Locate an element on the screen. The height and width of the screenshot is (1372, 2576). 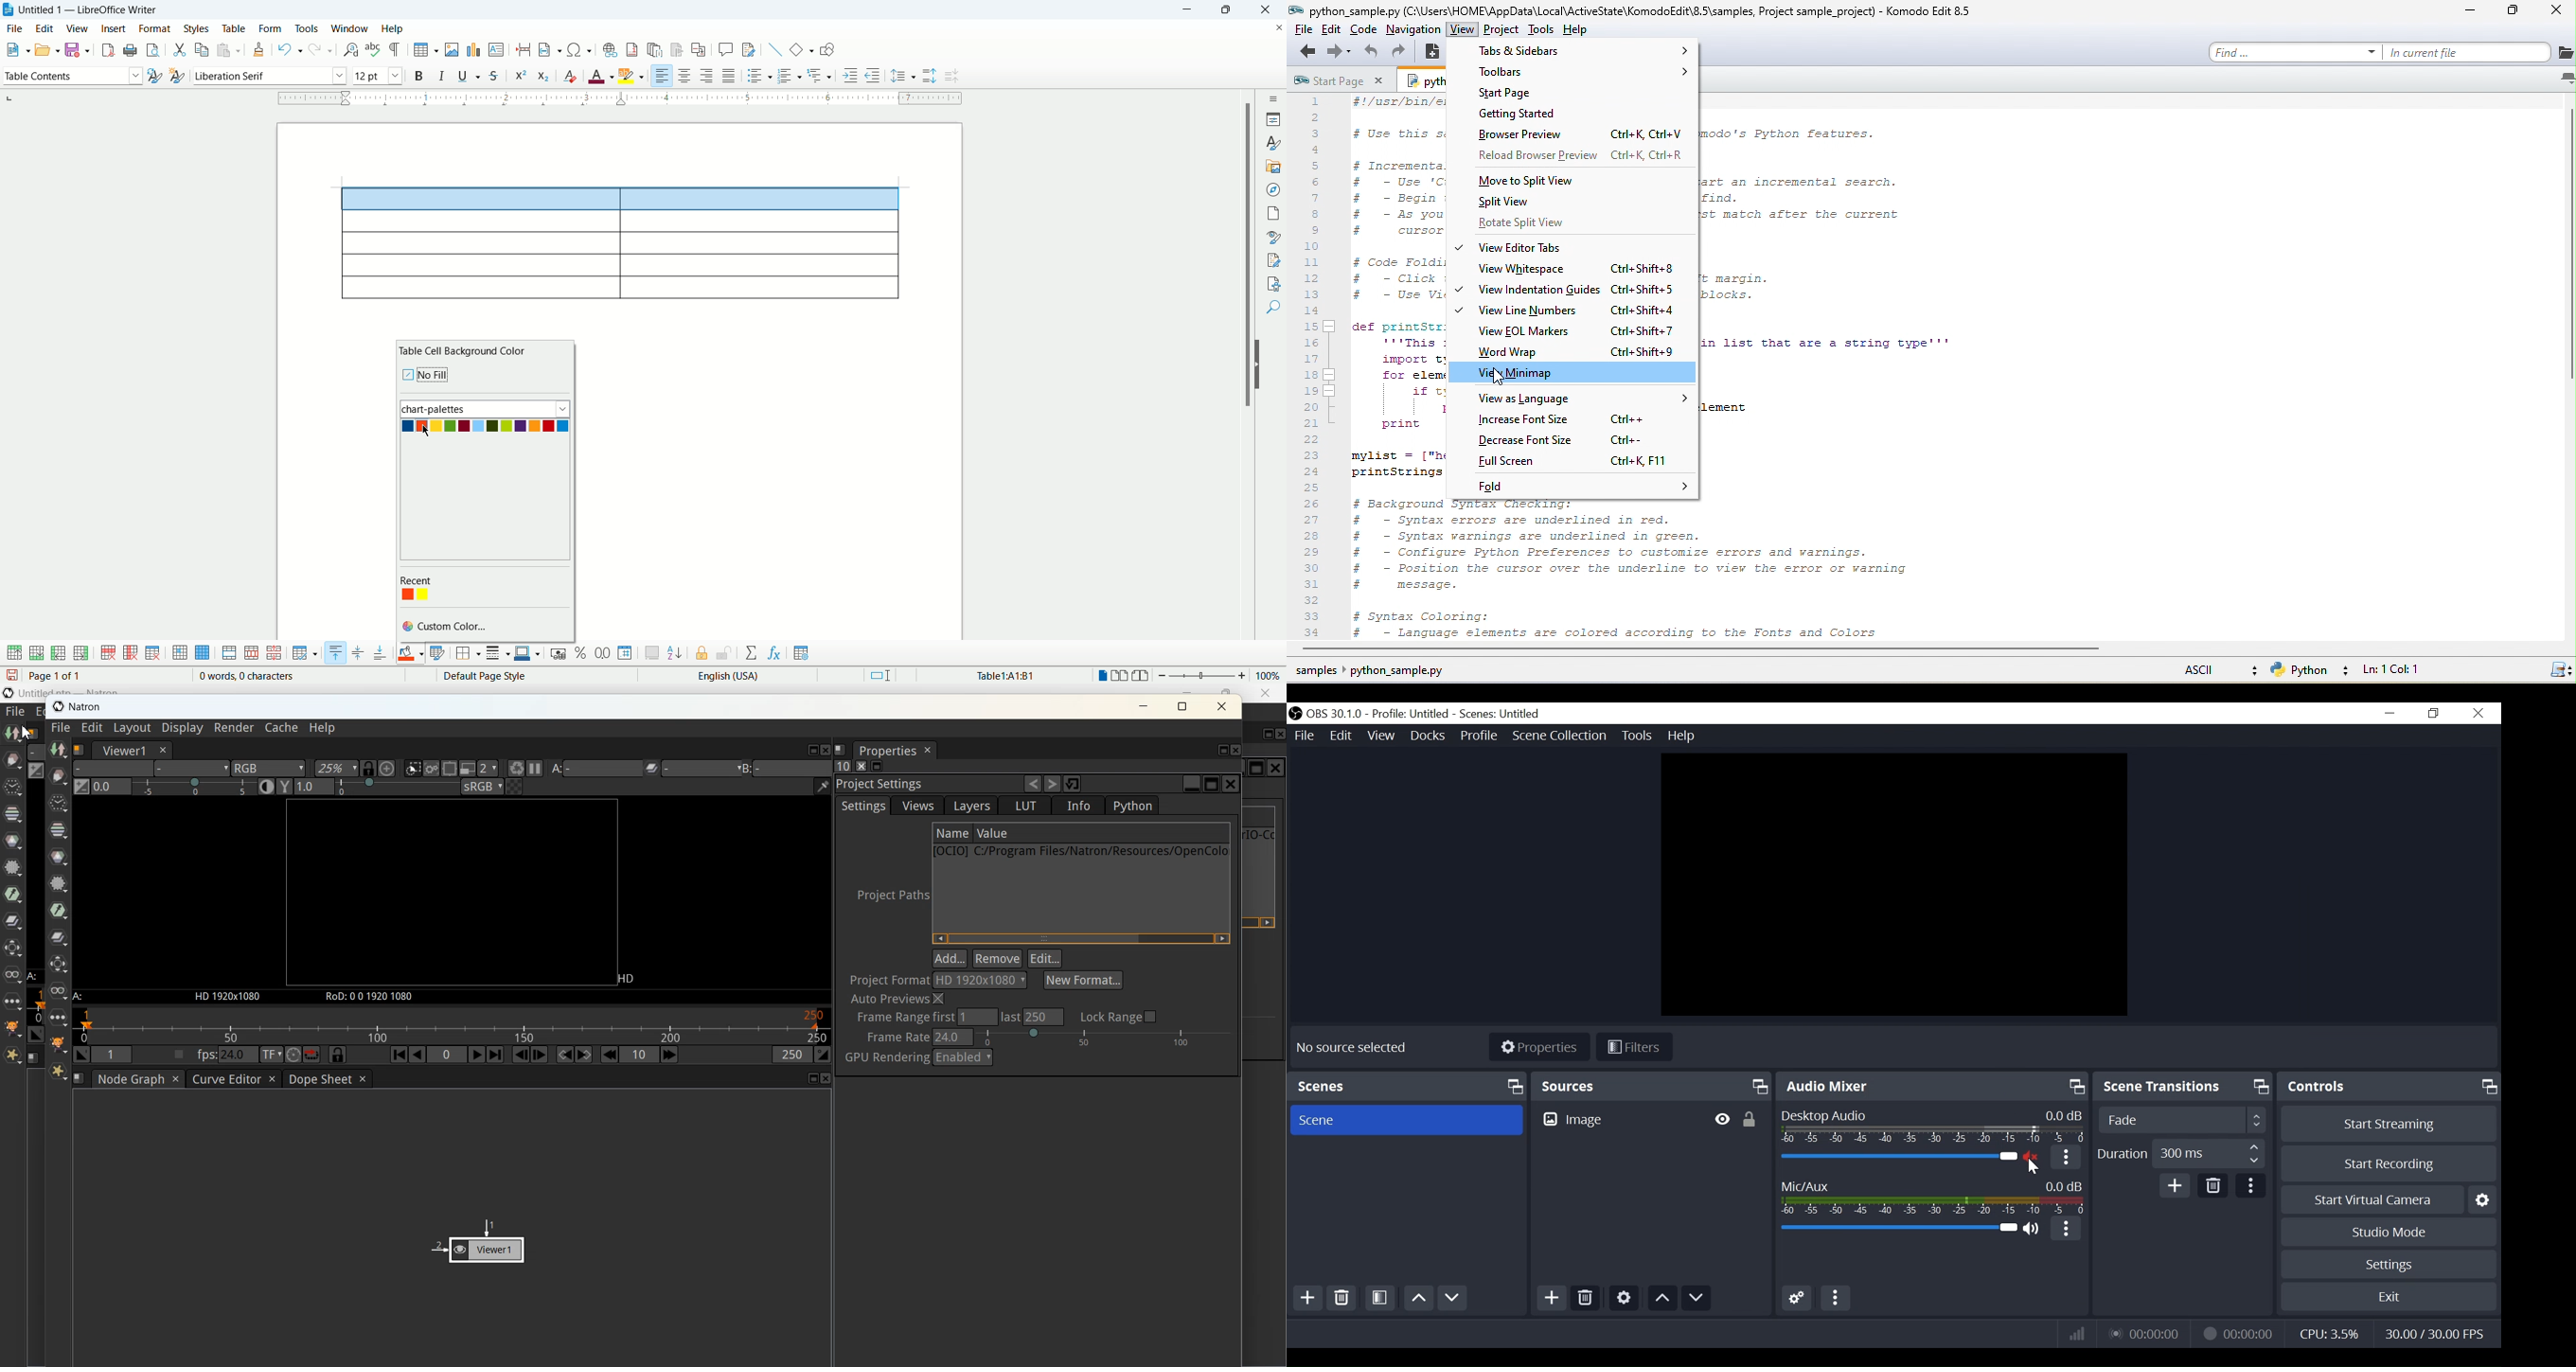
gallery is located at coordinates (1273, 167).